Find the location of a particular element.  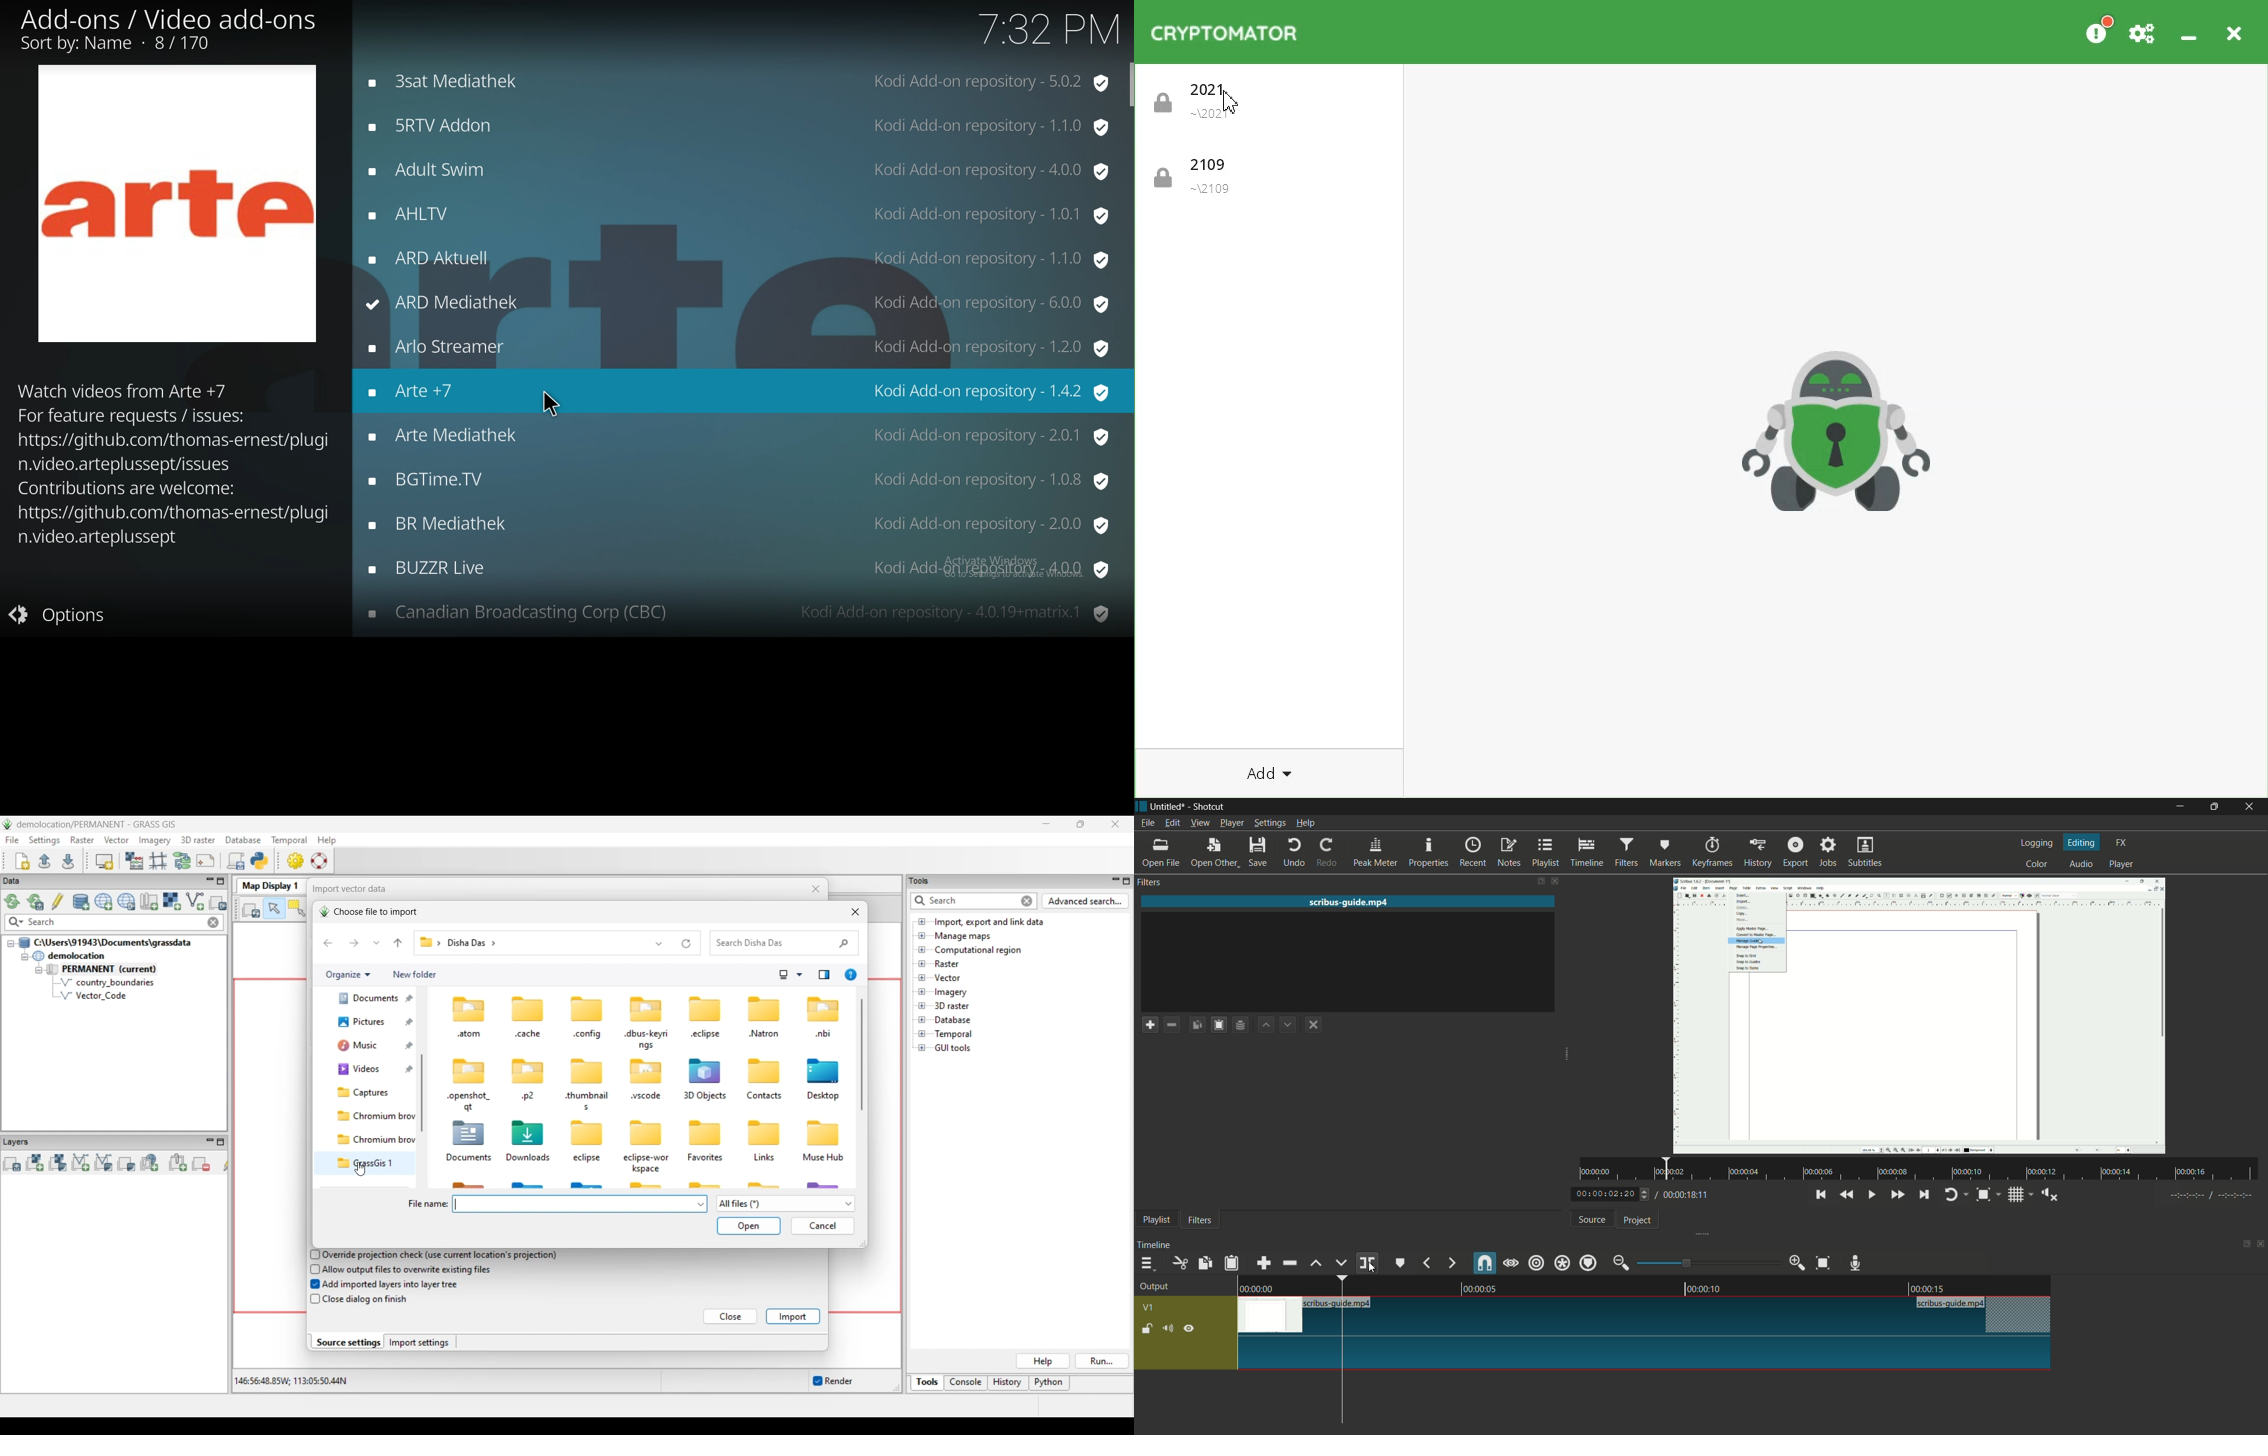

cut is located at coordinates (1179, 1263).